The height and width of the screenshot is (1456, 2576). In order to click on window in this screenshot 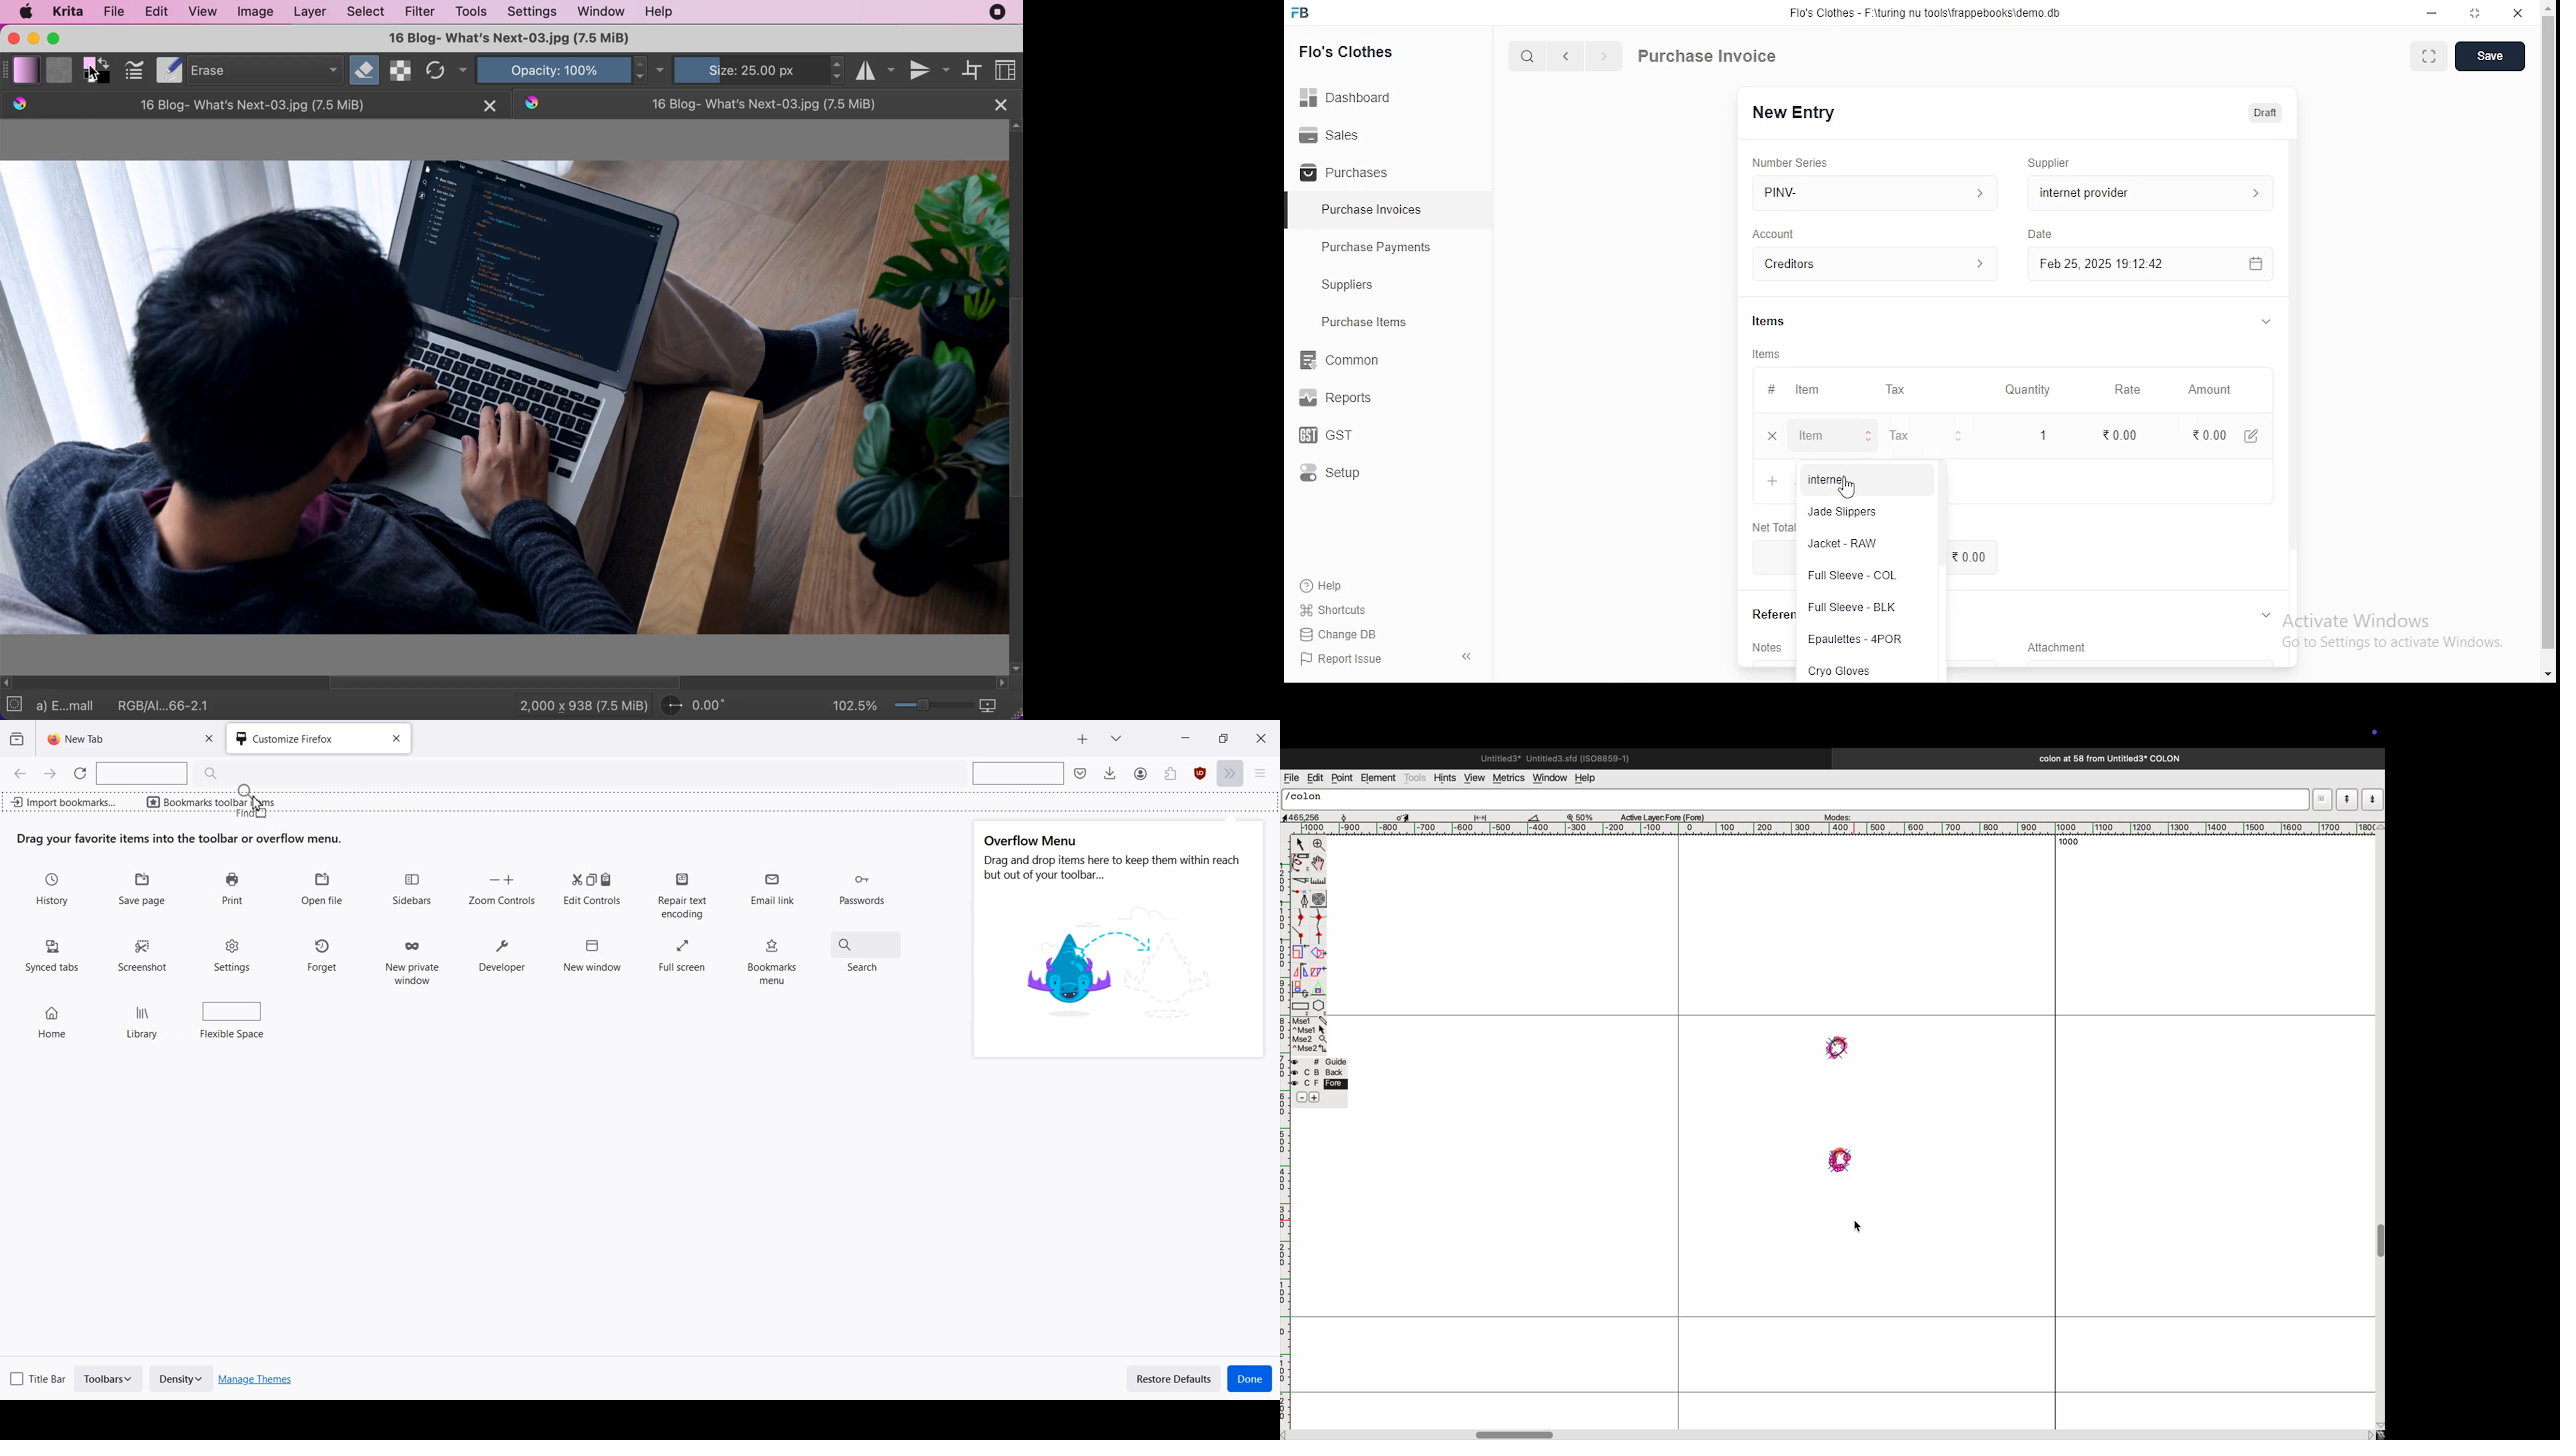, I will do `click(602, 12)`.